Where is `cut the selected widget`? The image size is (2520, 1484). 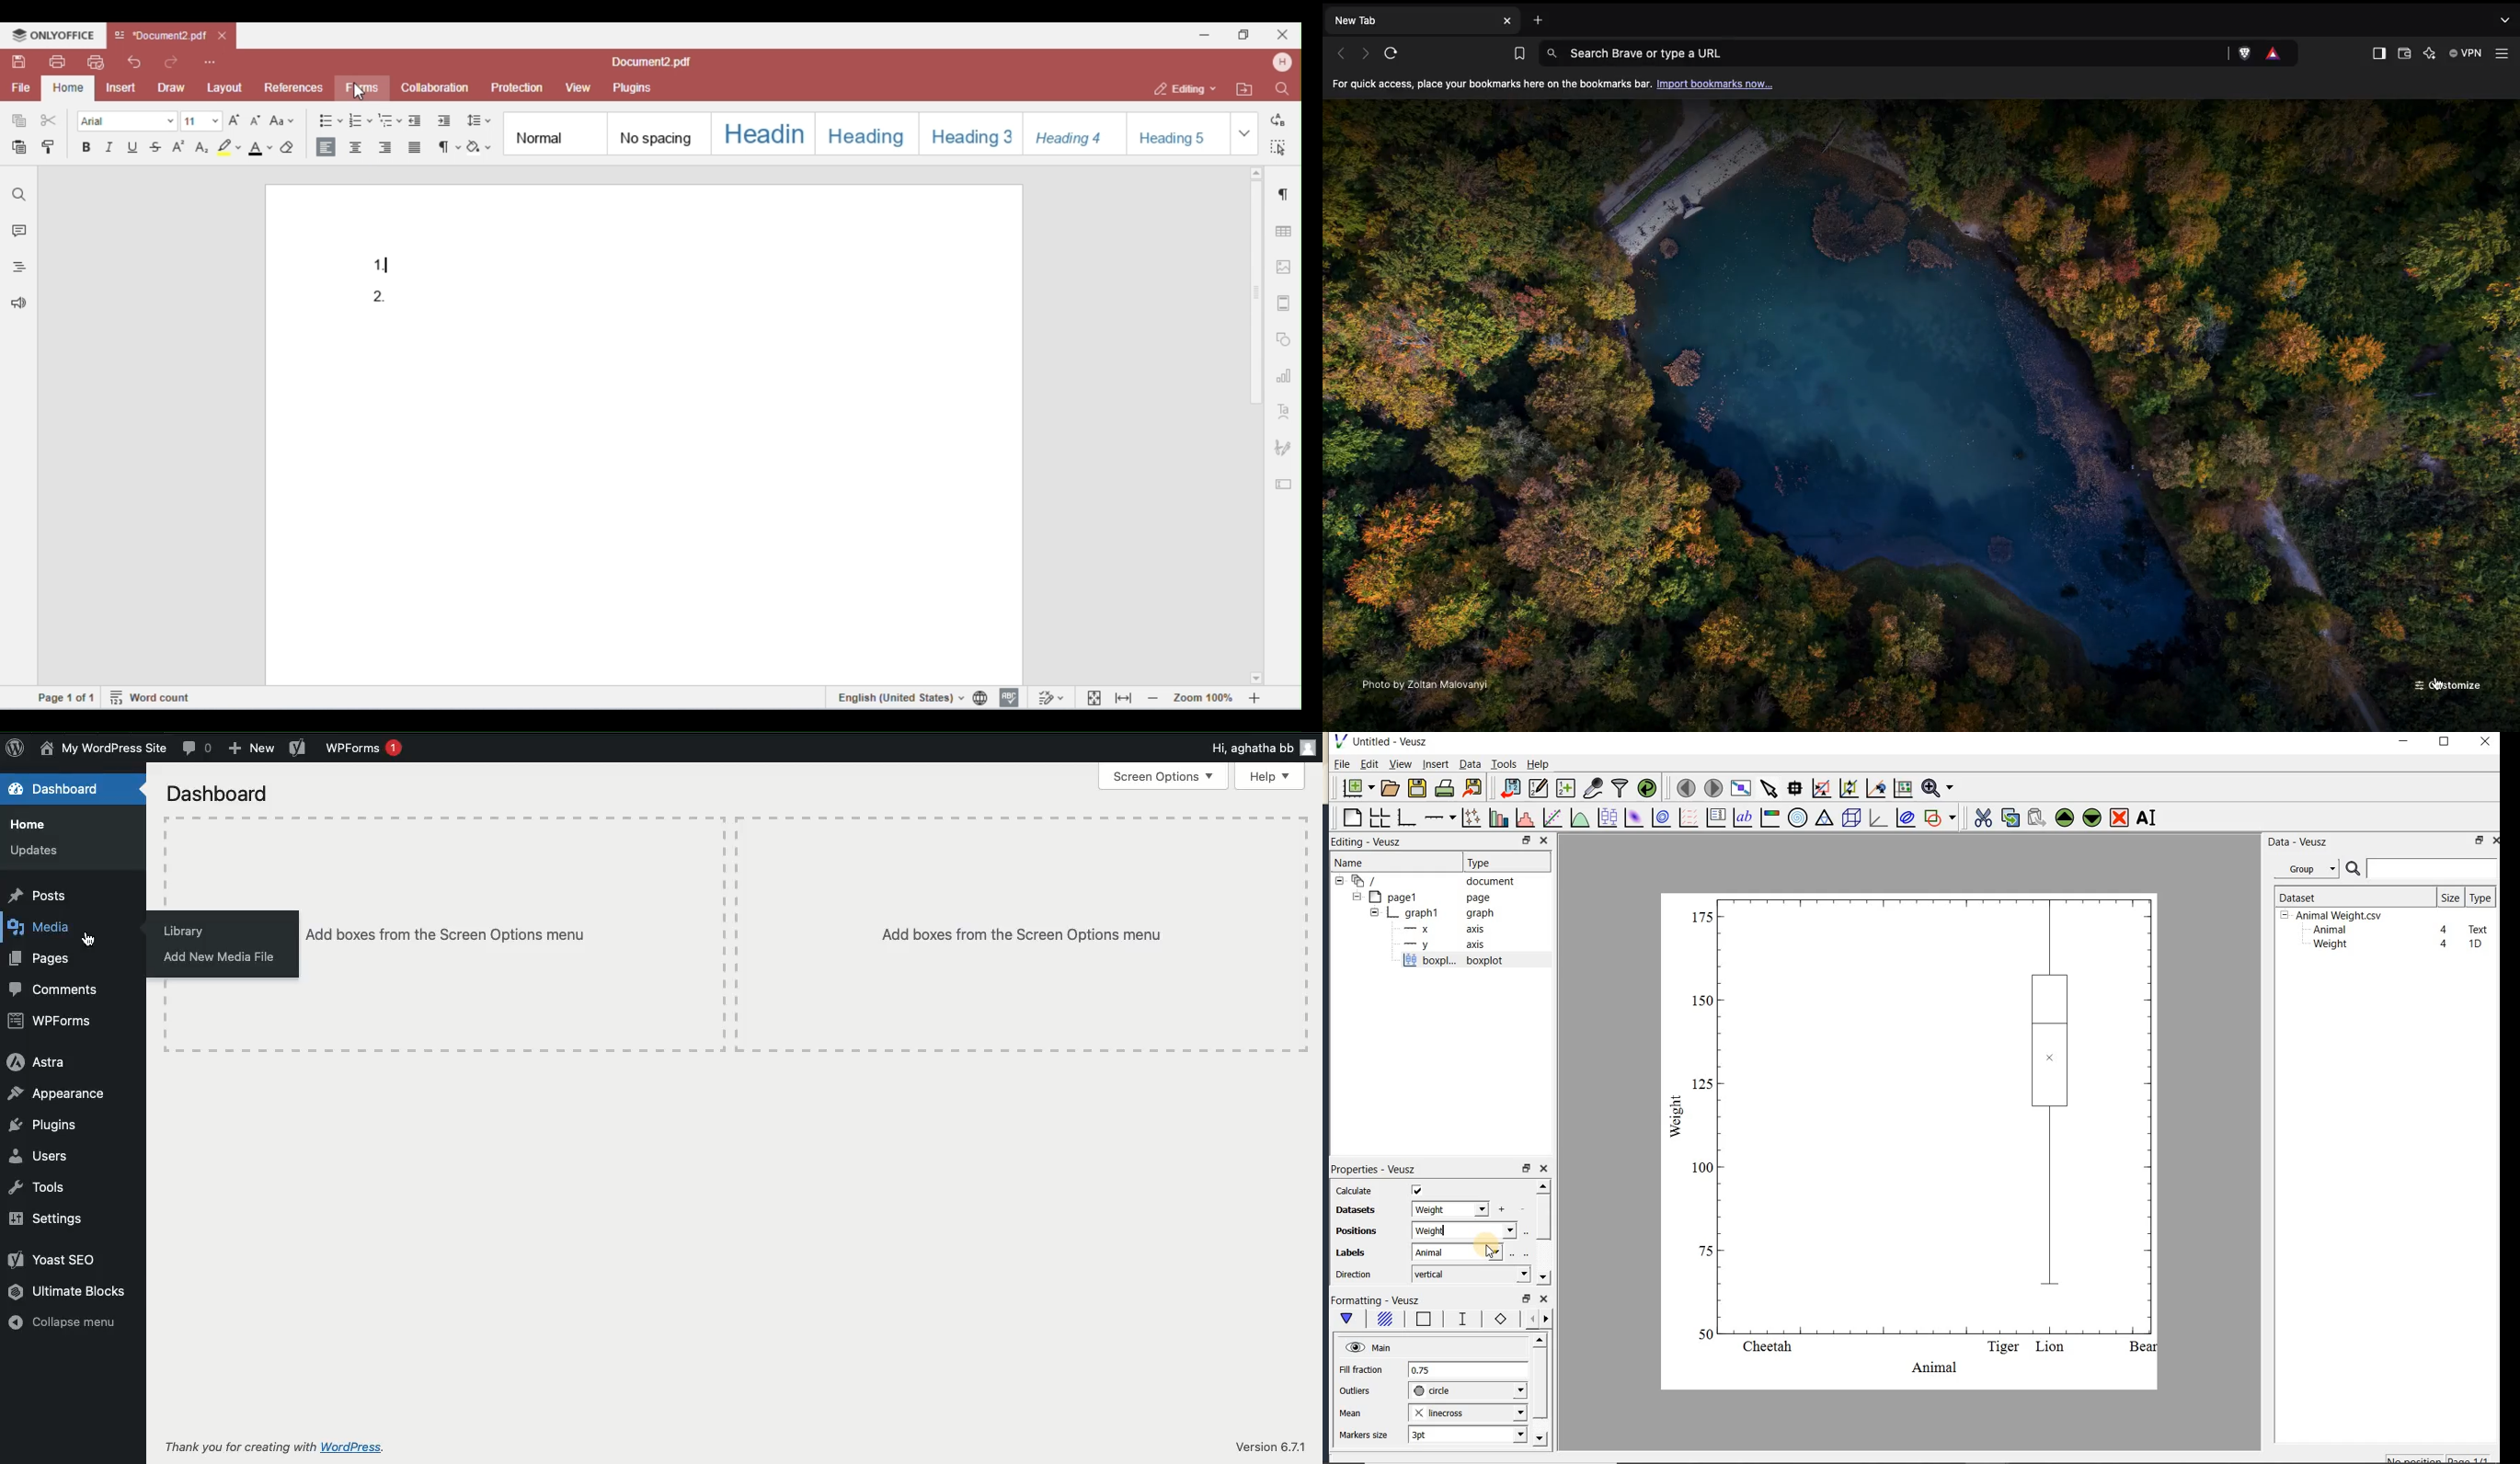 cut the selected widget is located at coordinates (1982, 818).